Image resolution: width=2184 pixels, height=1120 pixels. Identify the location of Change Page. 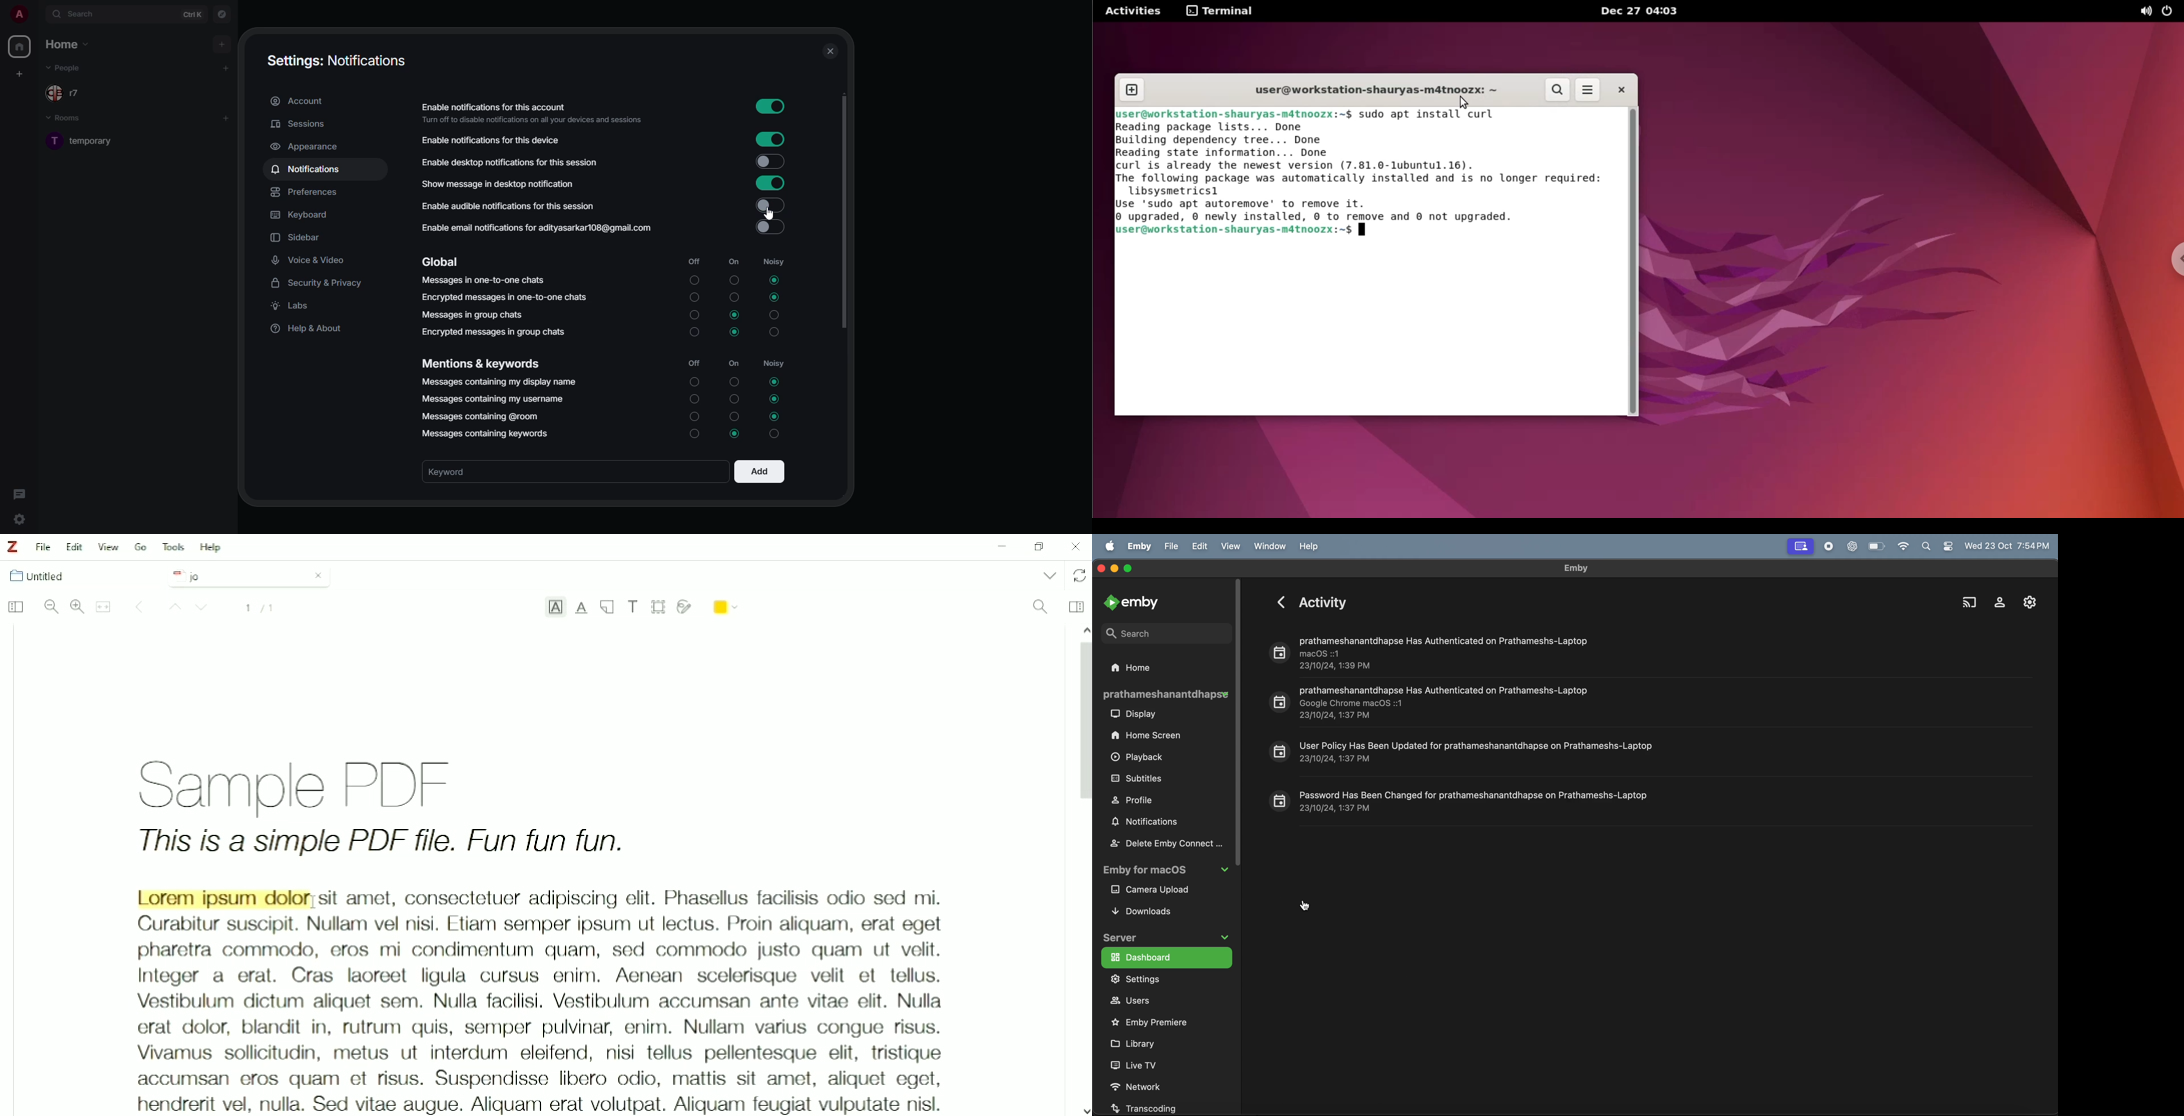
(139, 608).